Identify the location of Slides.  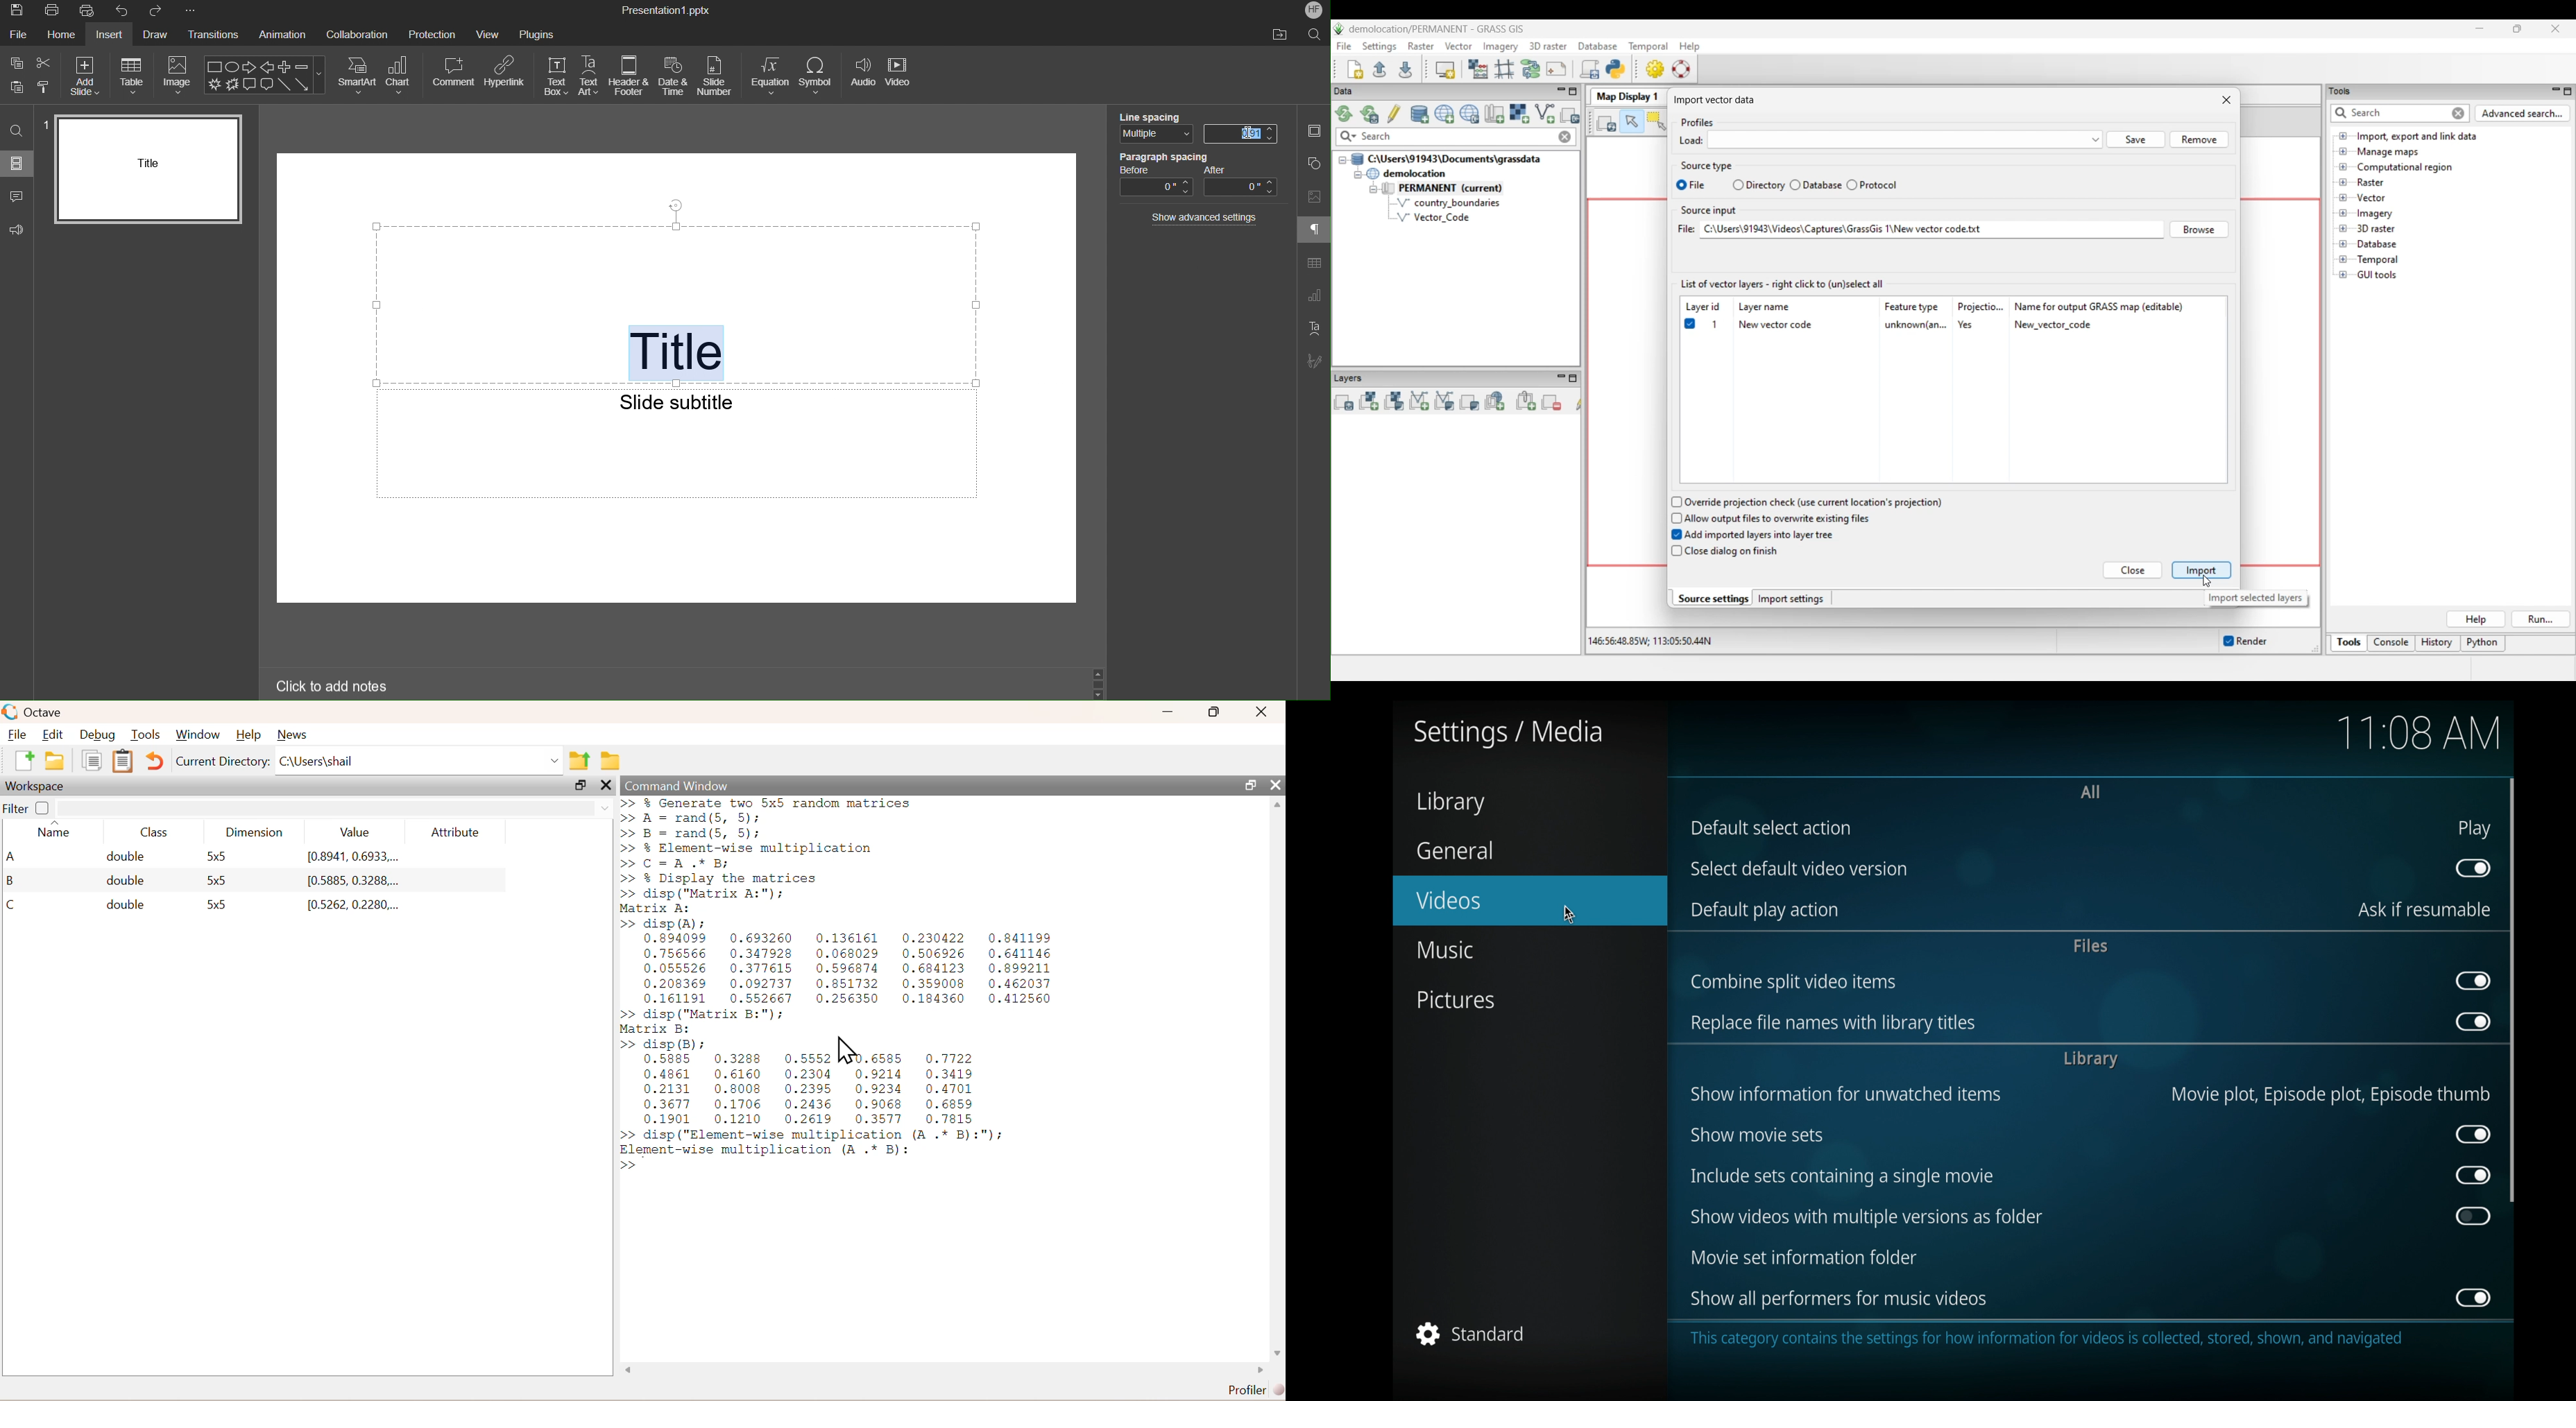
(19, 162).